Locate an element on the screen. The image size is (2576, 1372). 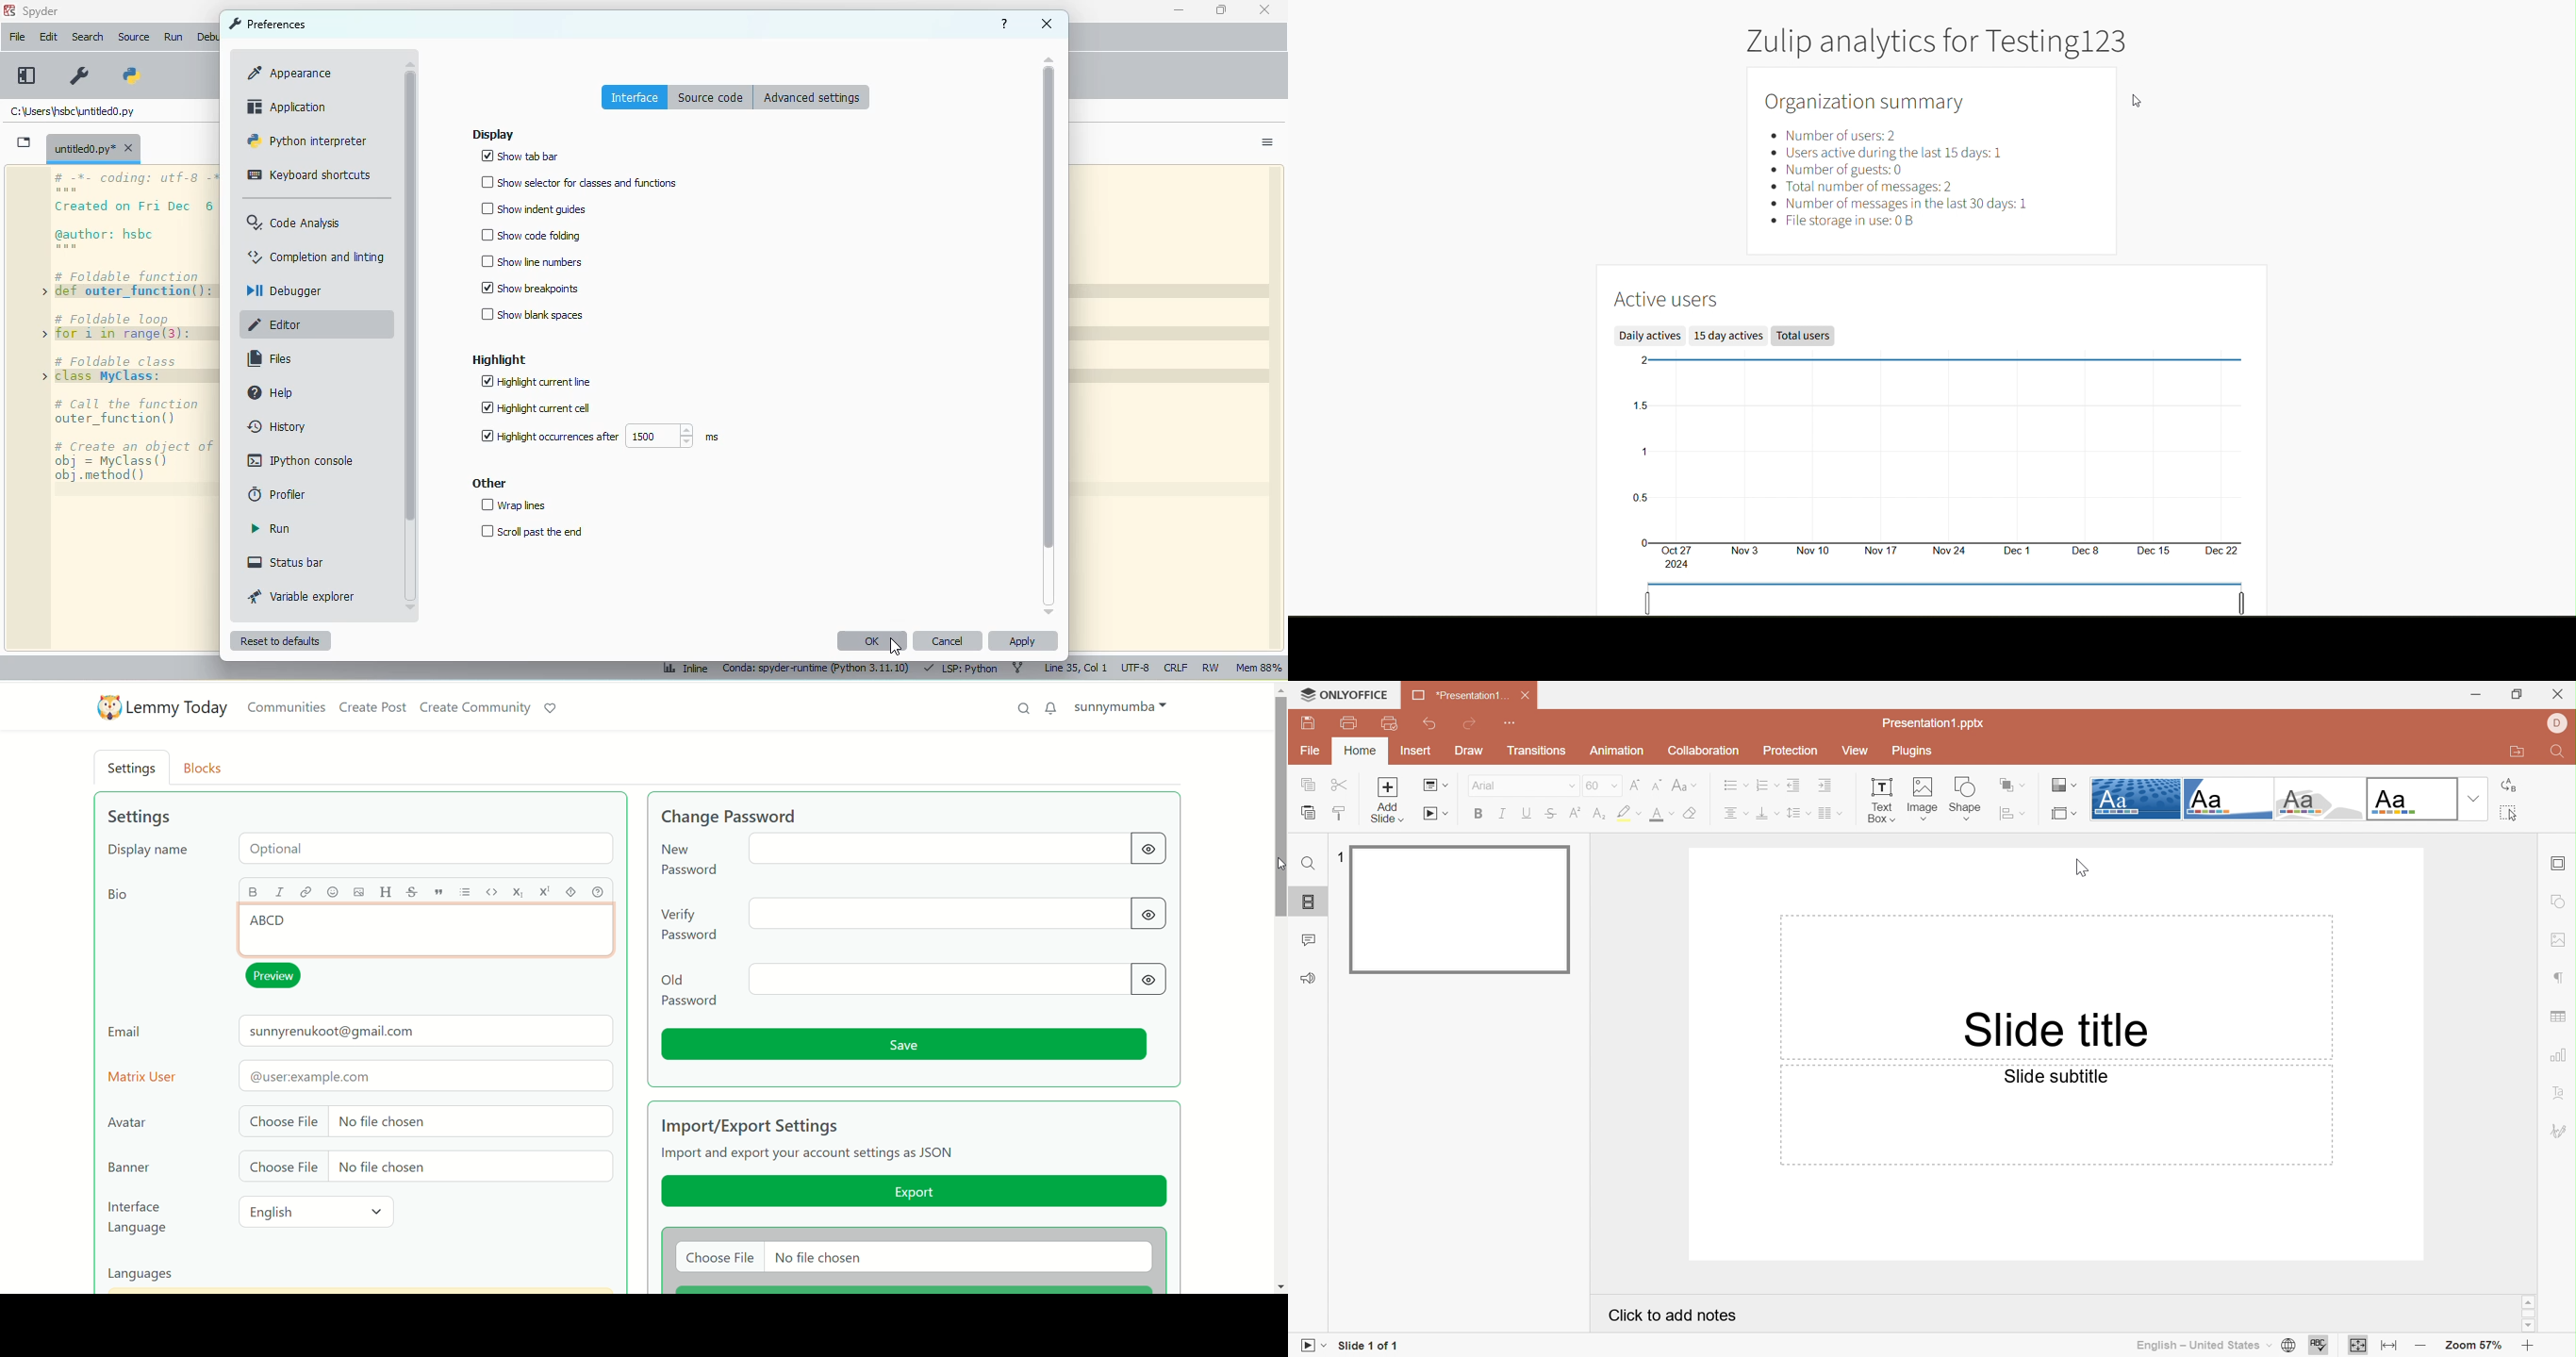
history is located at coordinates (276, 426).